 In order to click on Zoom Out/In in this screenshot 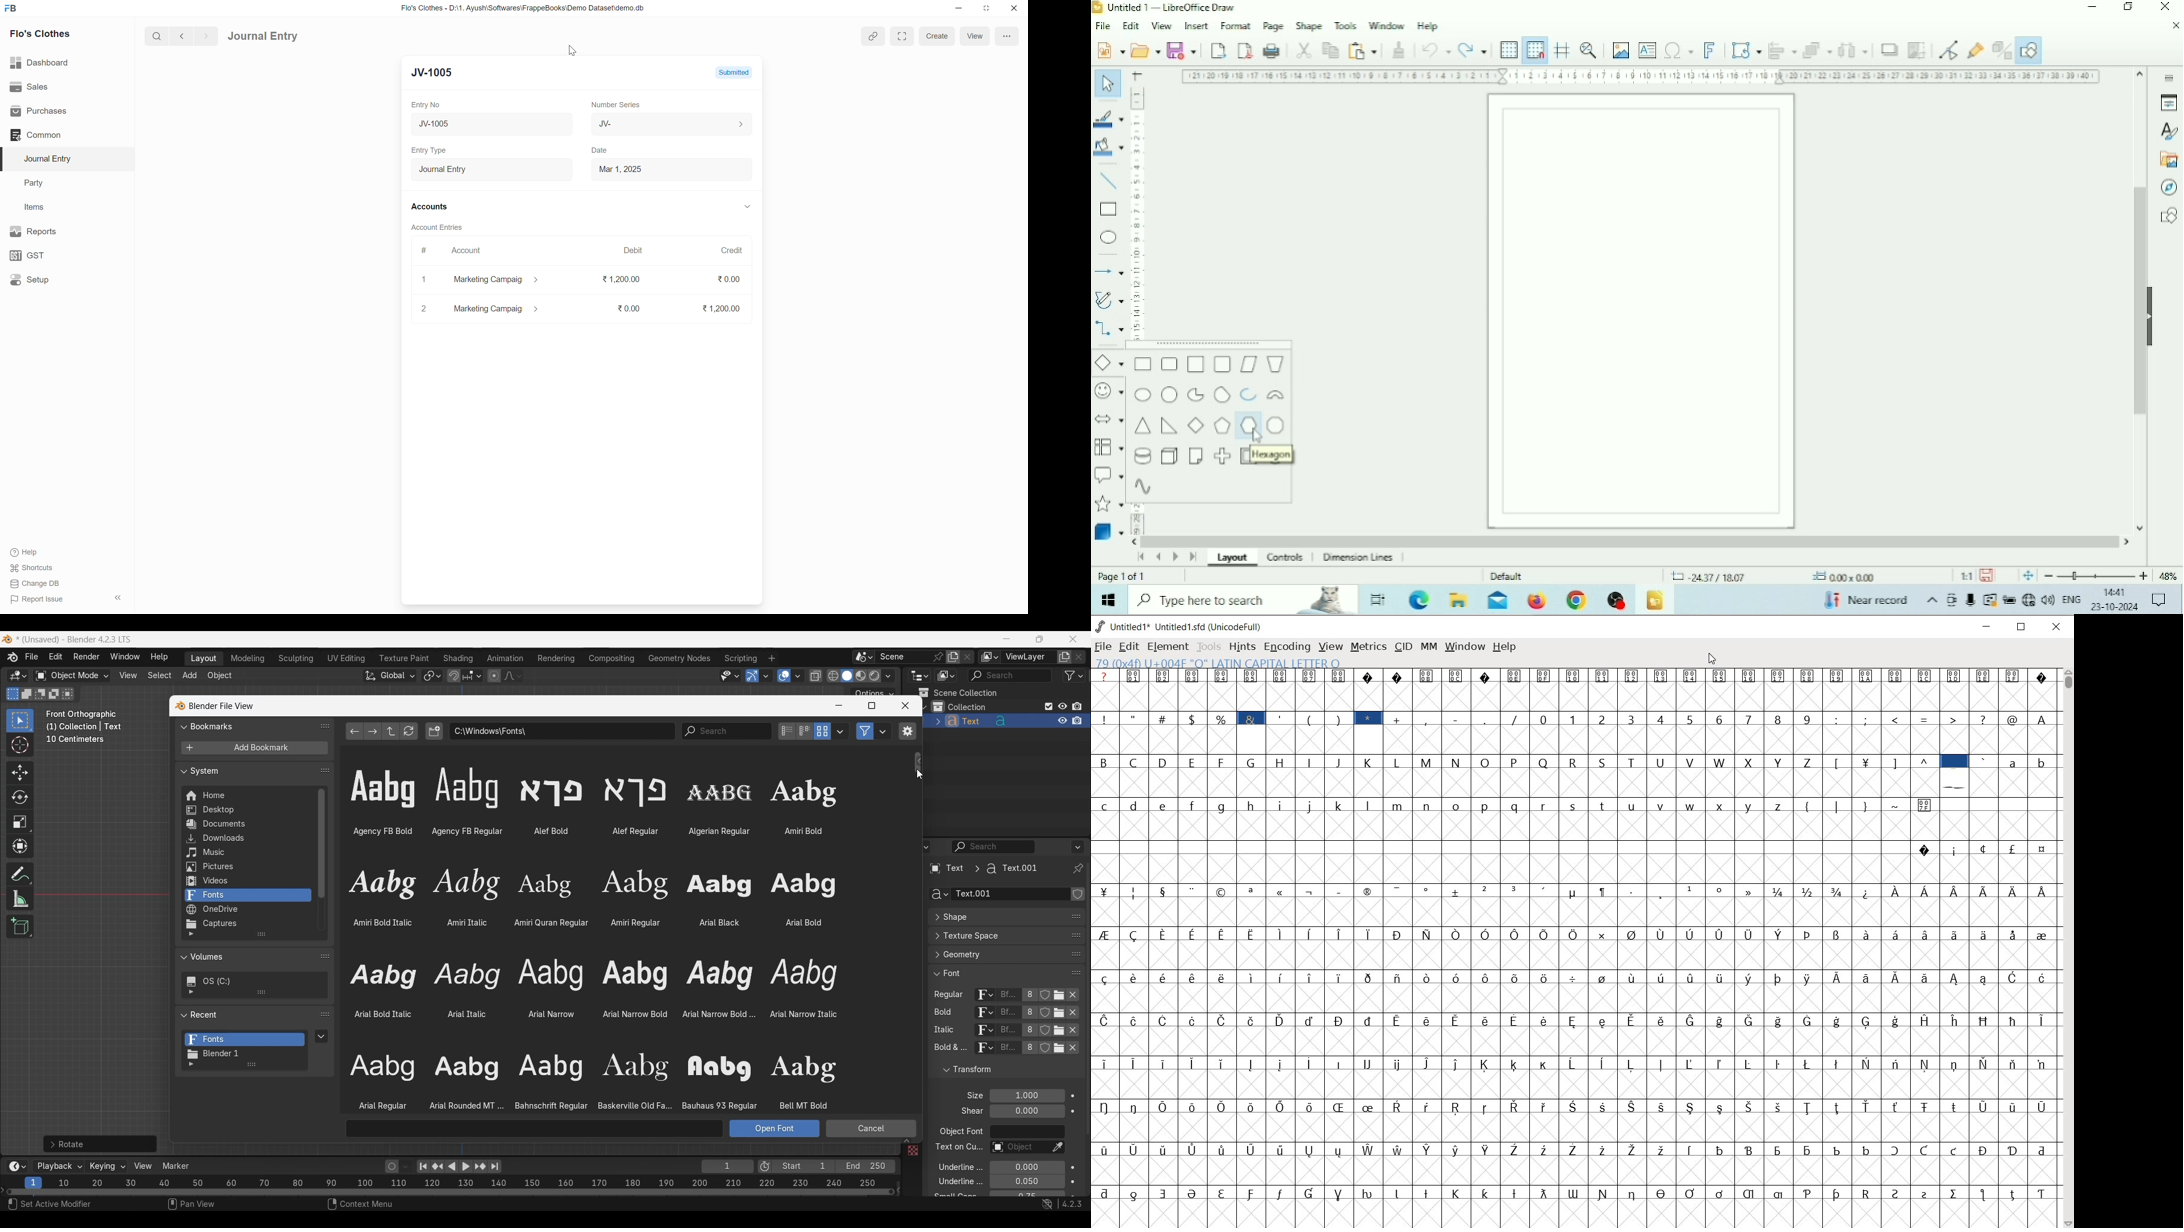, I will do `click(2096, 576)`.